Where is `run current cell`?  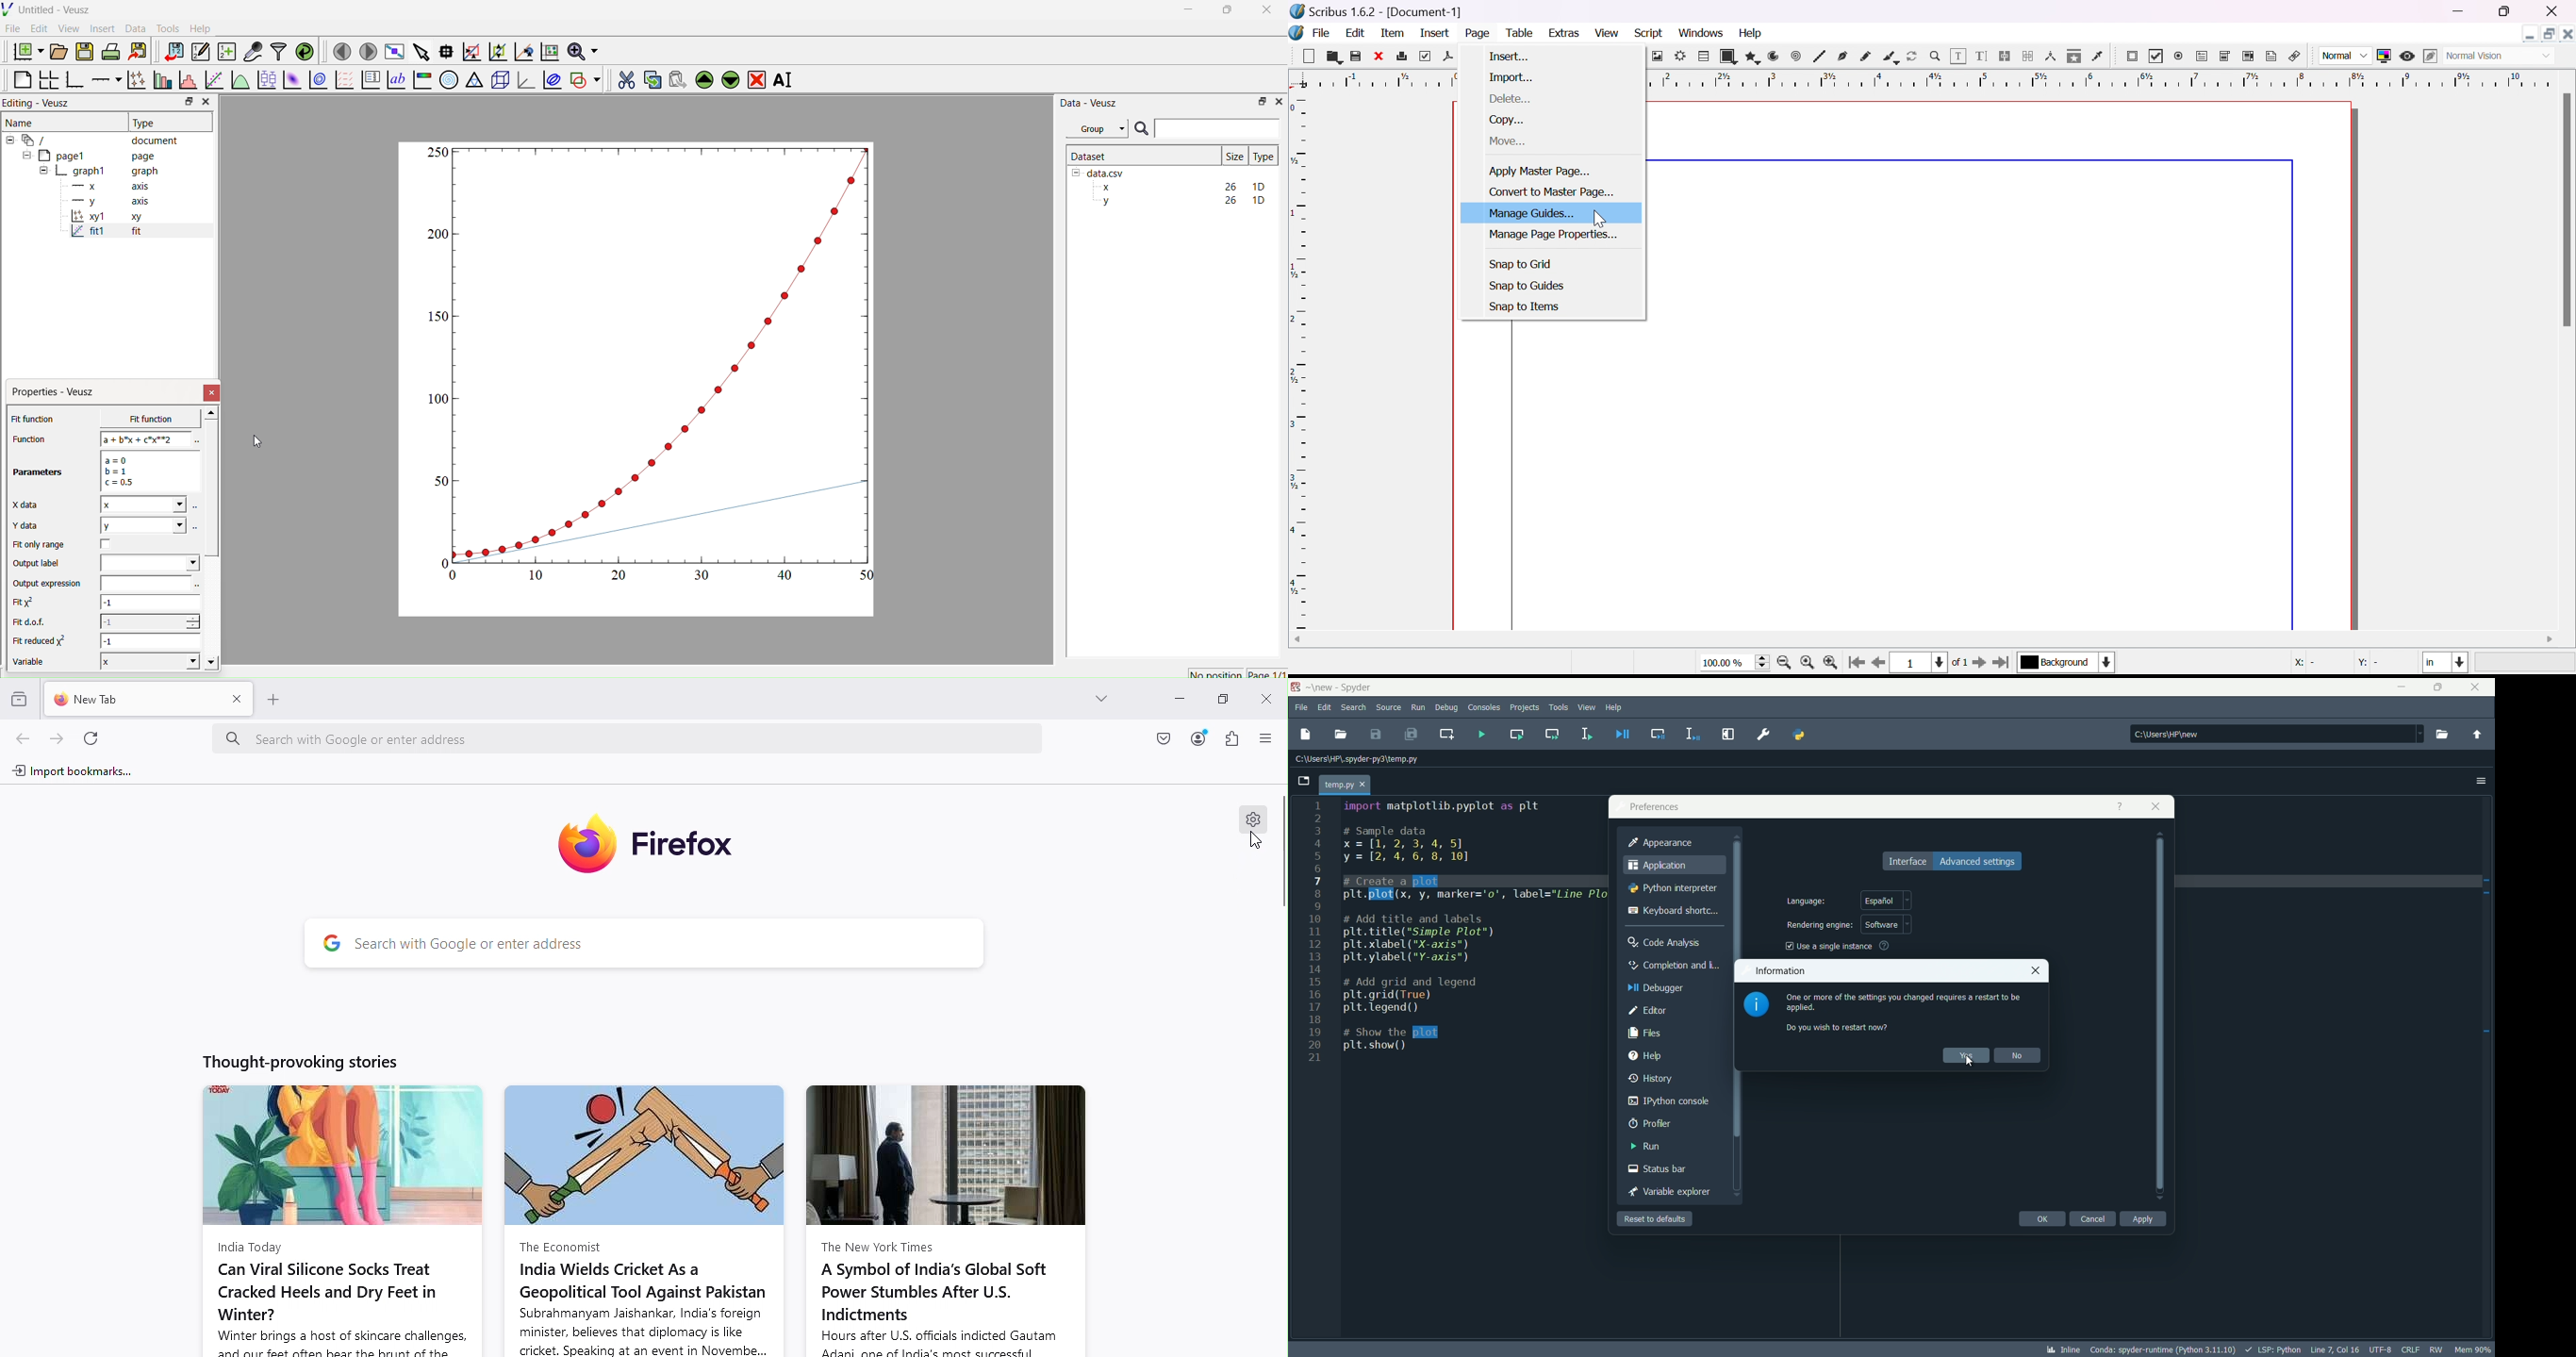
run current cell is located at coordinates (1516, 734).